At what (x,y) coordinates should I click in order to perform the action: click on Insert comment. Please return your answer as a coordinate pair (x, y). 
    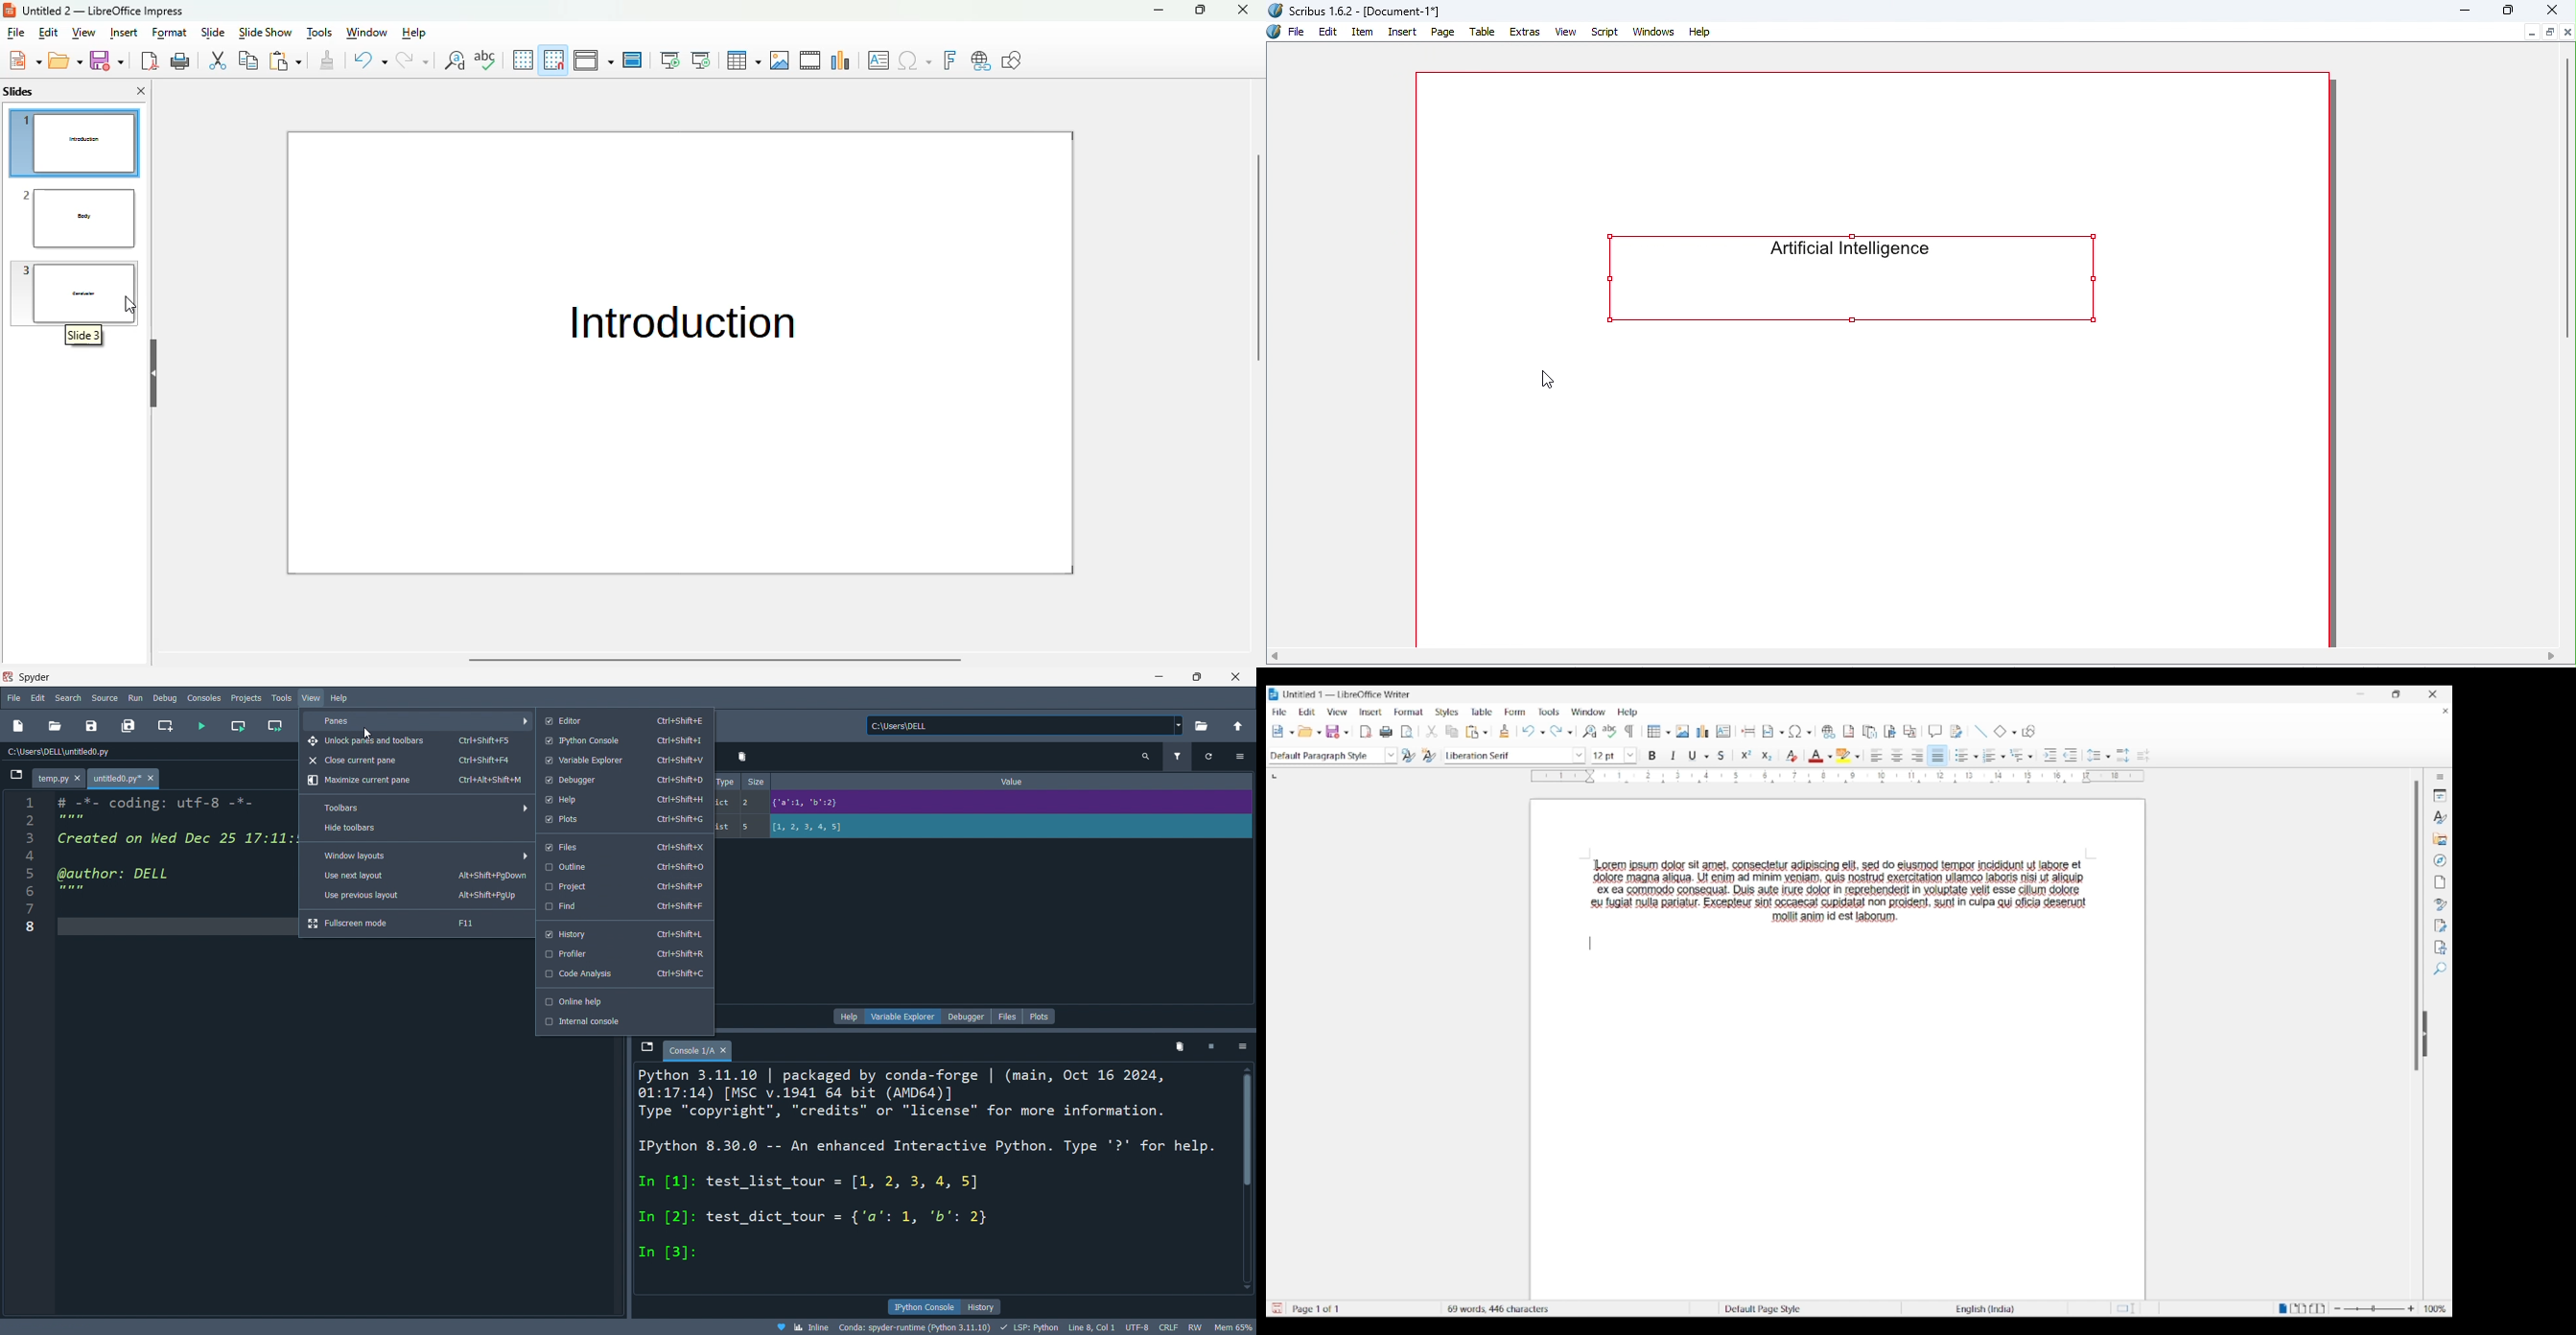
    Looking at the image, I should click on (1935, 731).